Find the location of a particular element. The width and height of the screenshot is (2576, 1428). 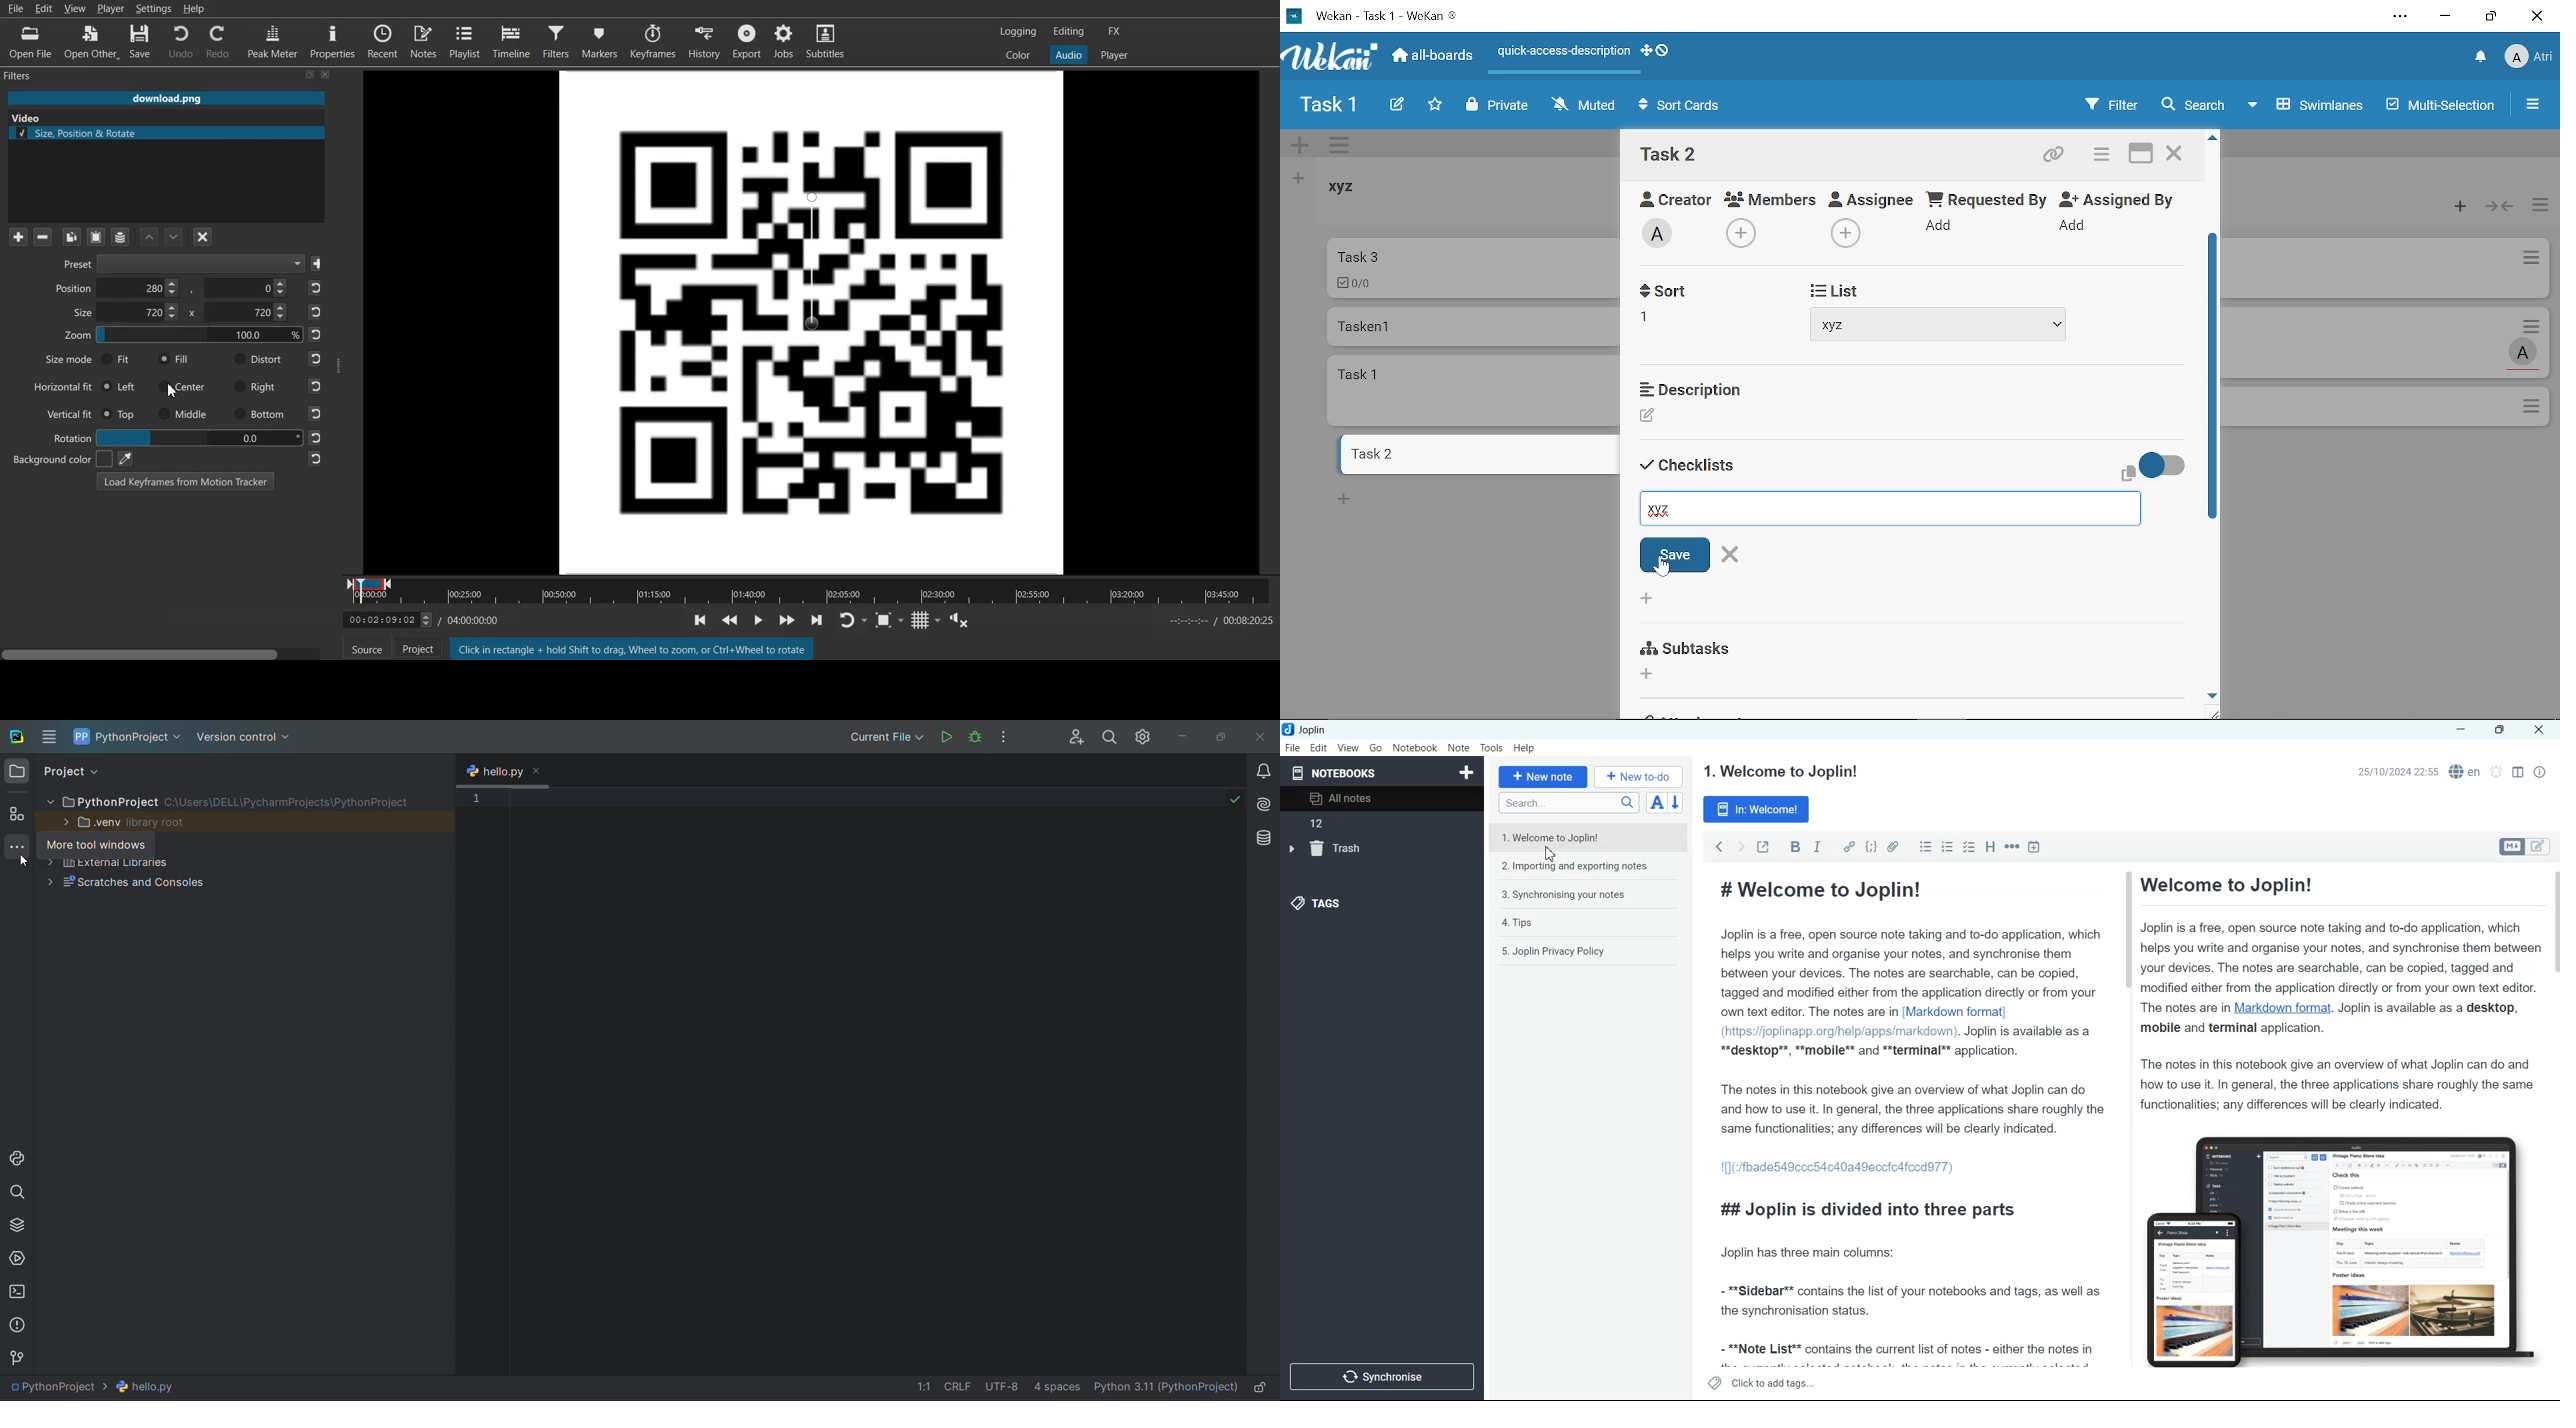

Save is located at coordinates (319, 264).